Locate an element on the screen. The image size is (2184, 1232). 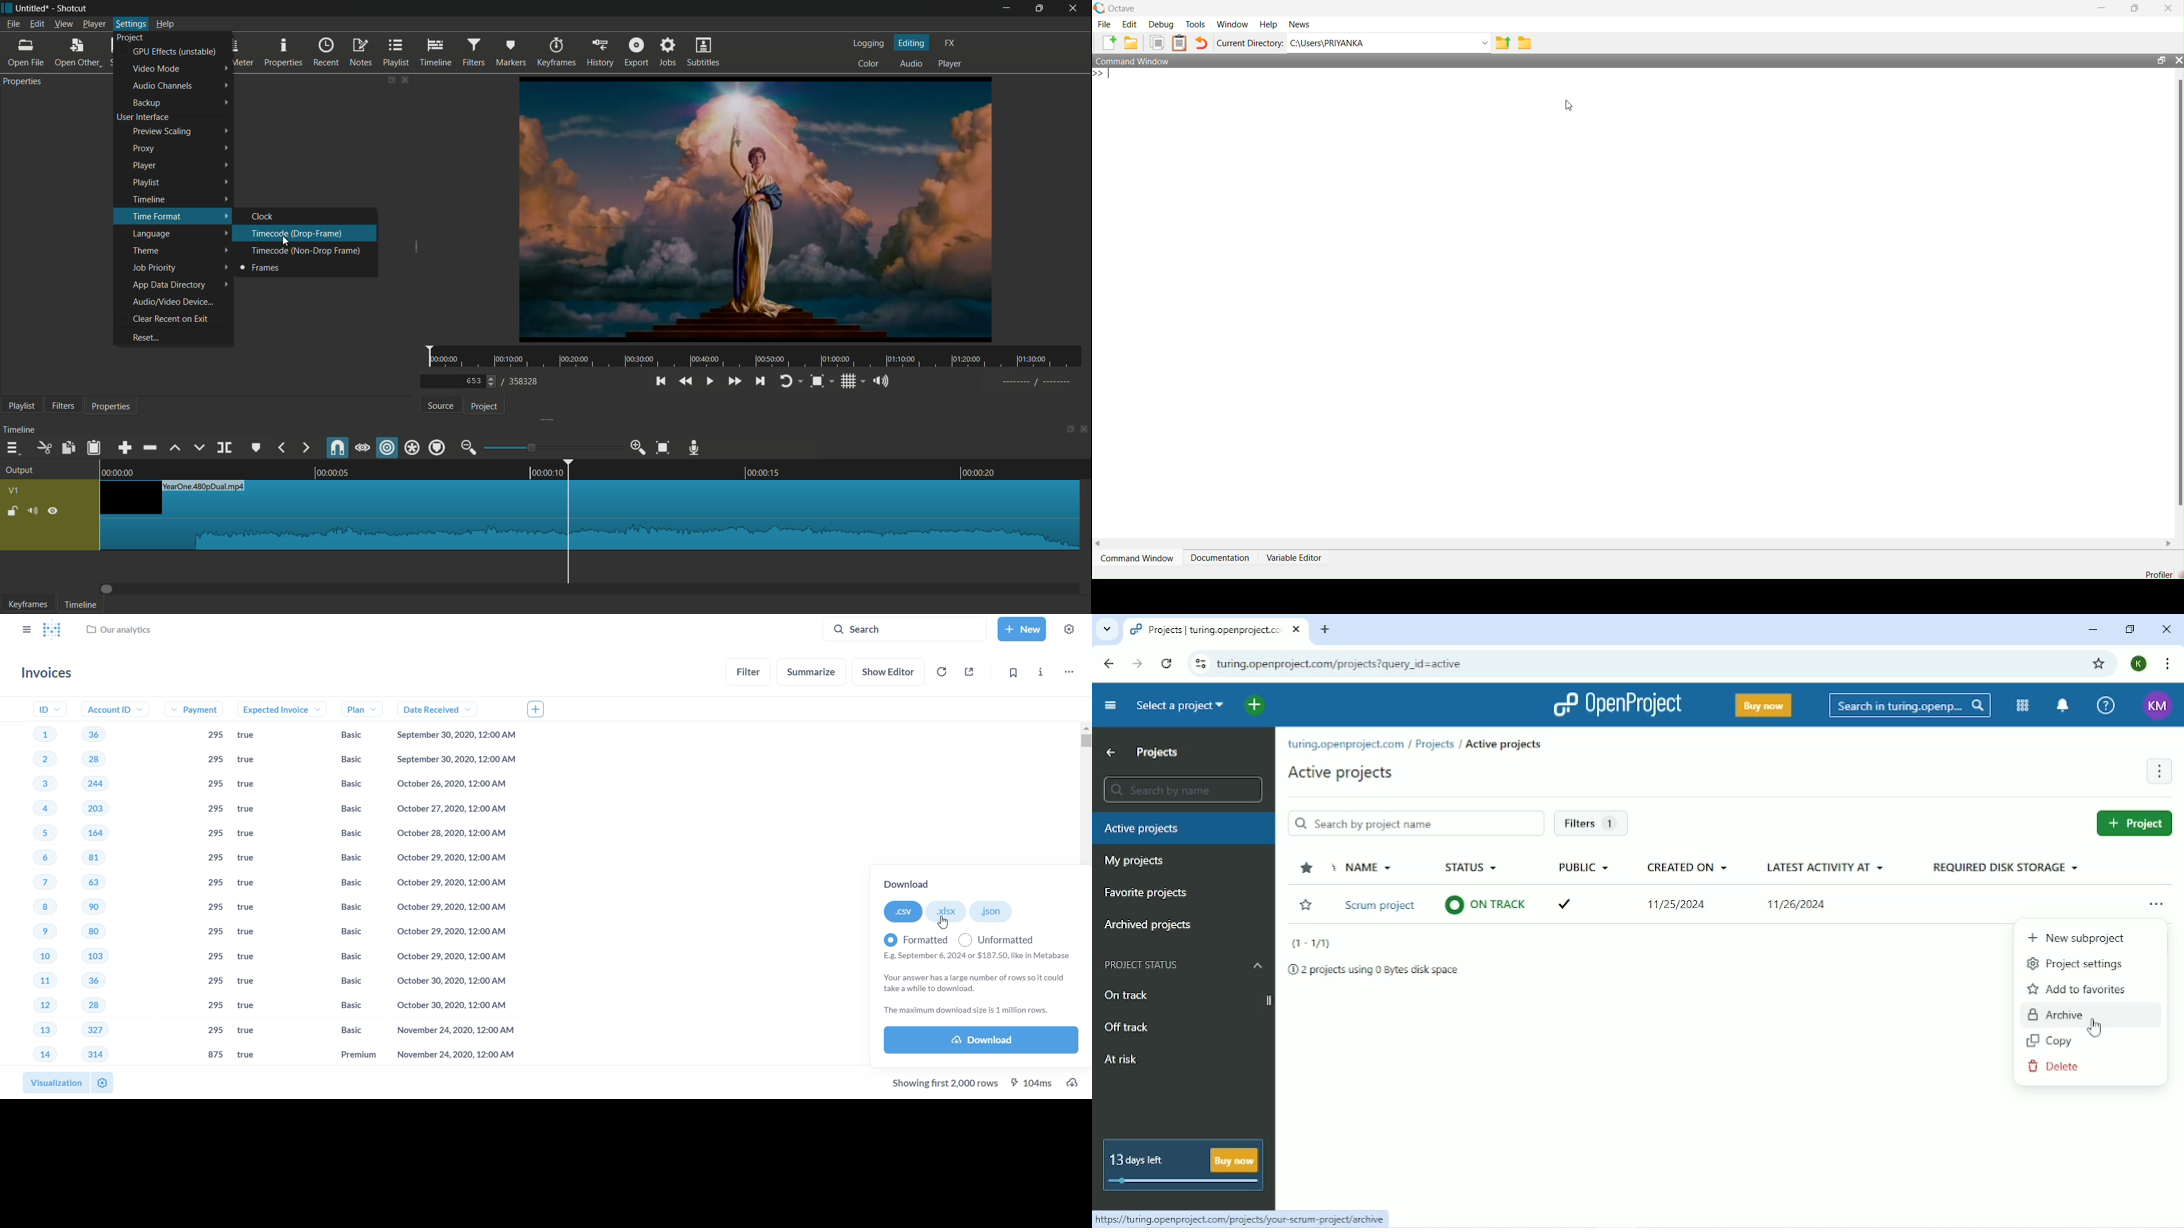
file menu is located at coordinates (14, 24).